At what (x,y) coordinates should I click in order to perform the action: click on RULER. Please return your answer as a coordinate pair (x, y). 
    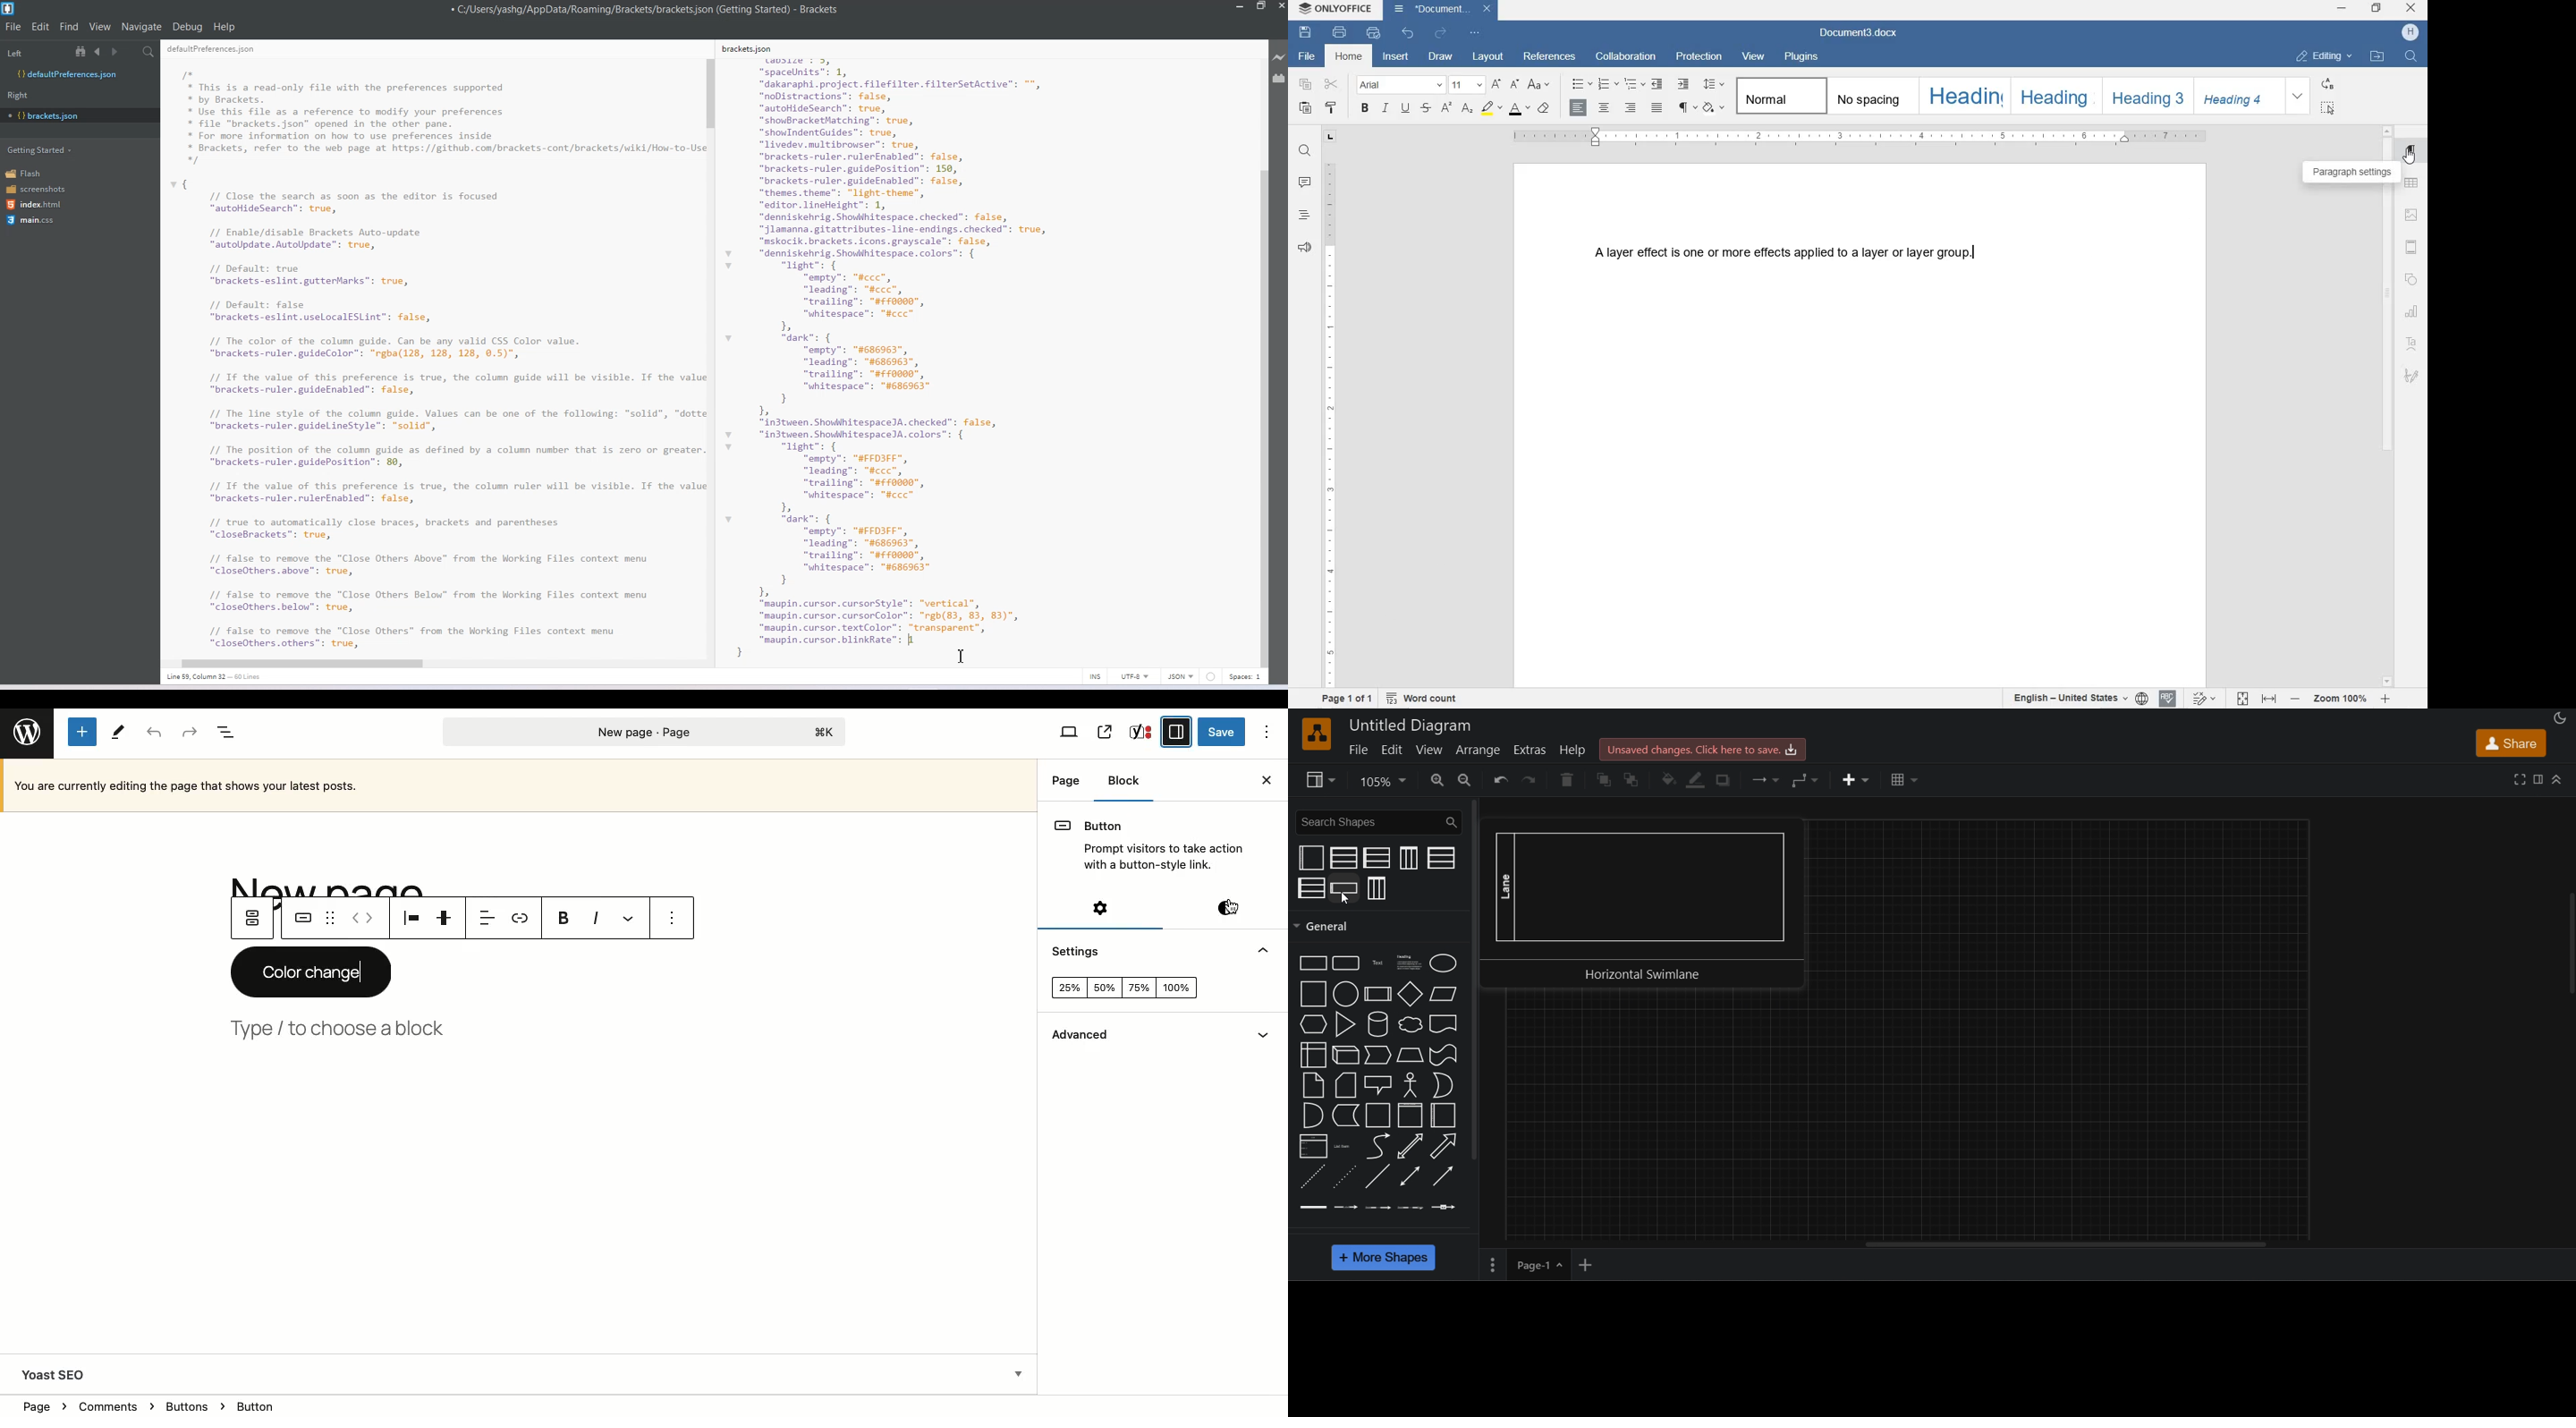
    Looking at the image, I should click on (1864, 137).